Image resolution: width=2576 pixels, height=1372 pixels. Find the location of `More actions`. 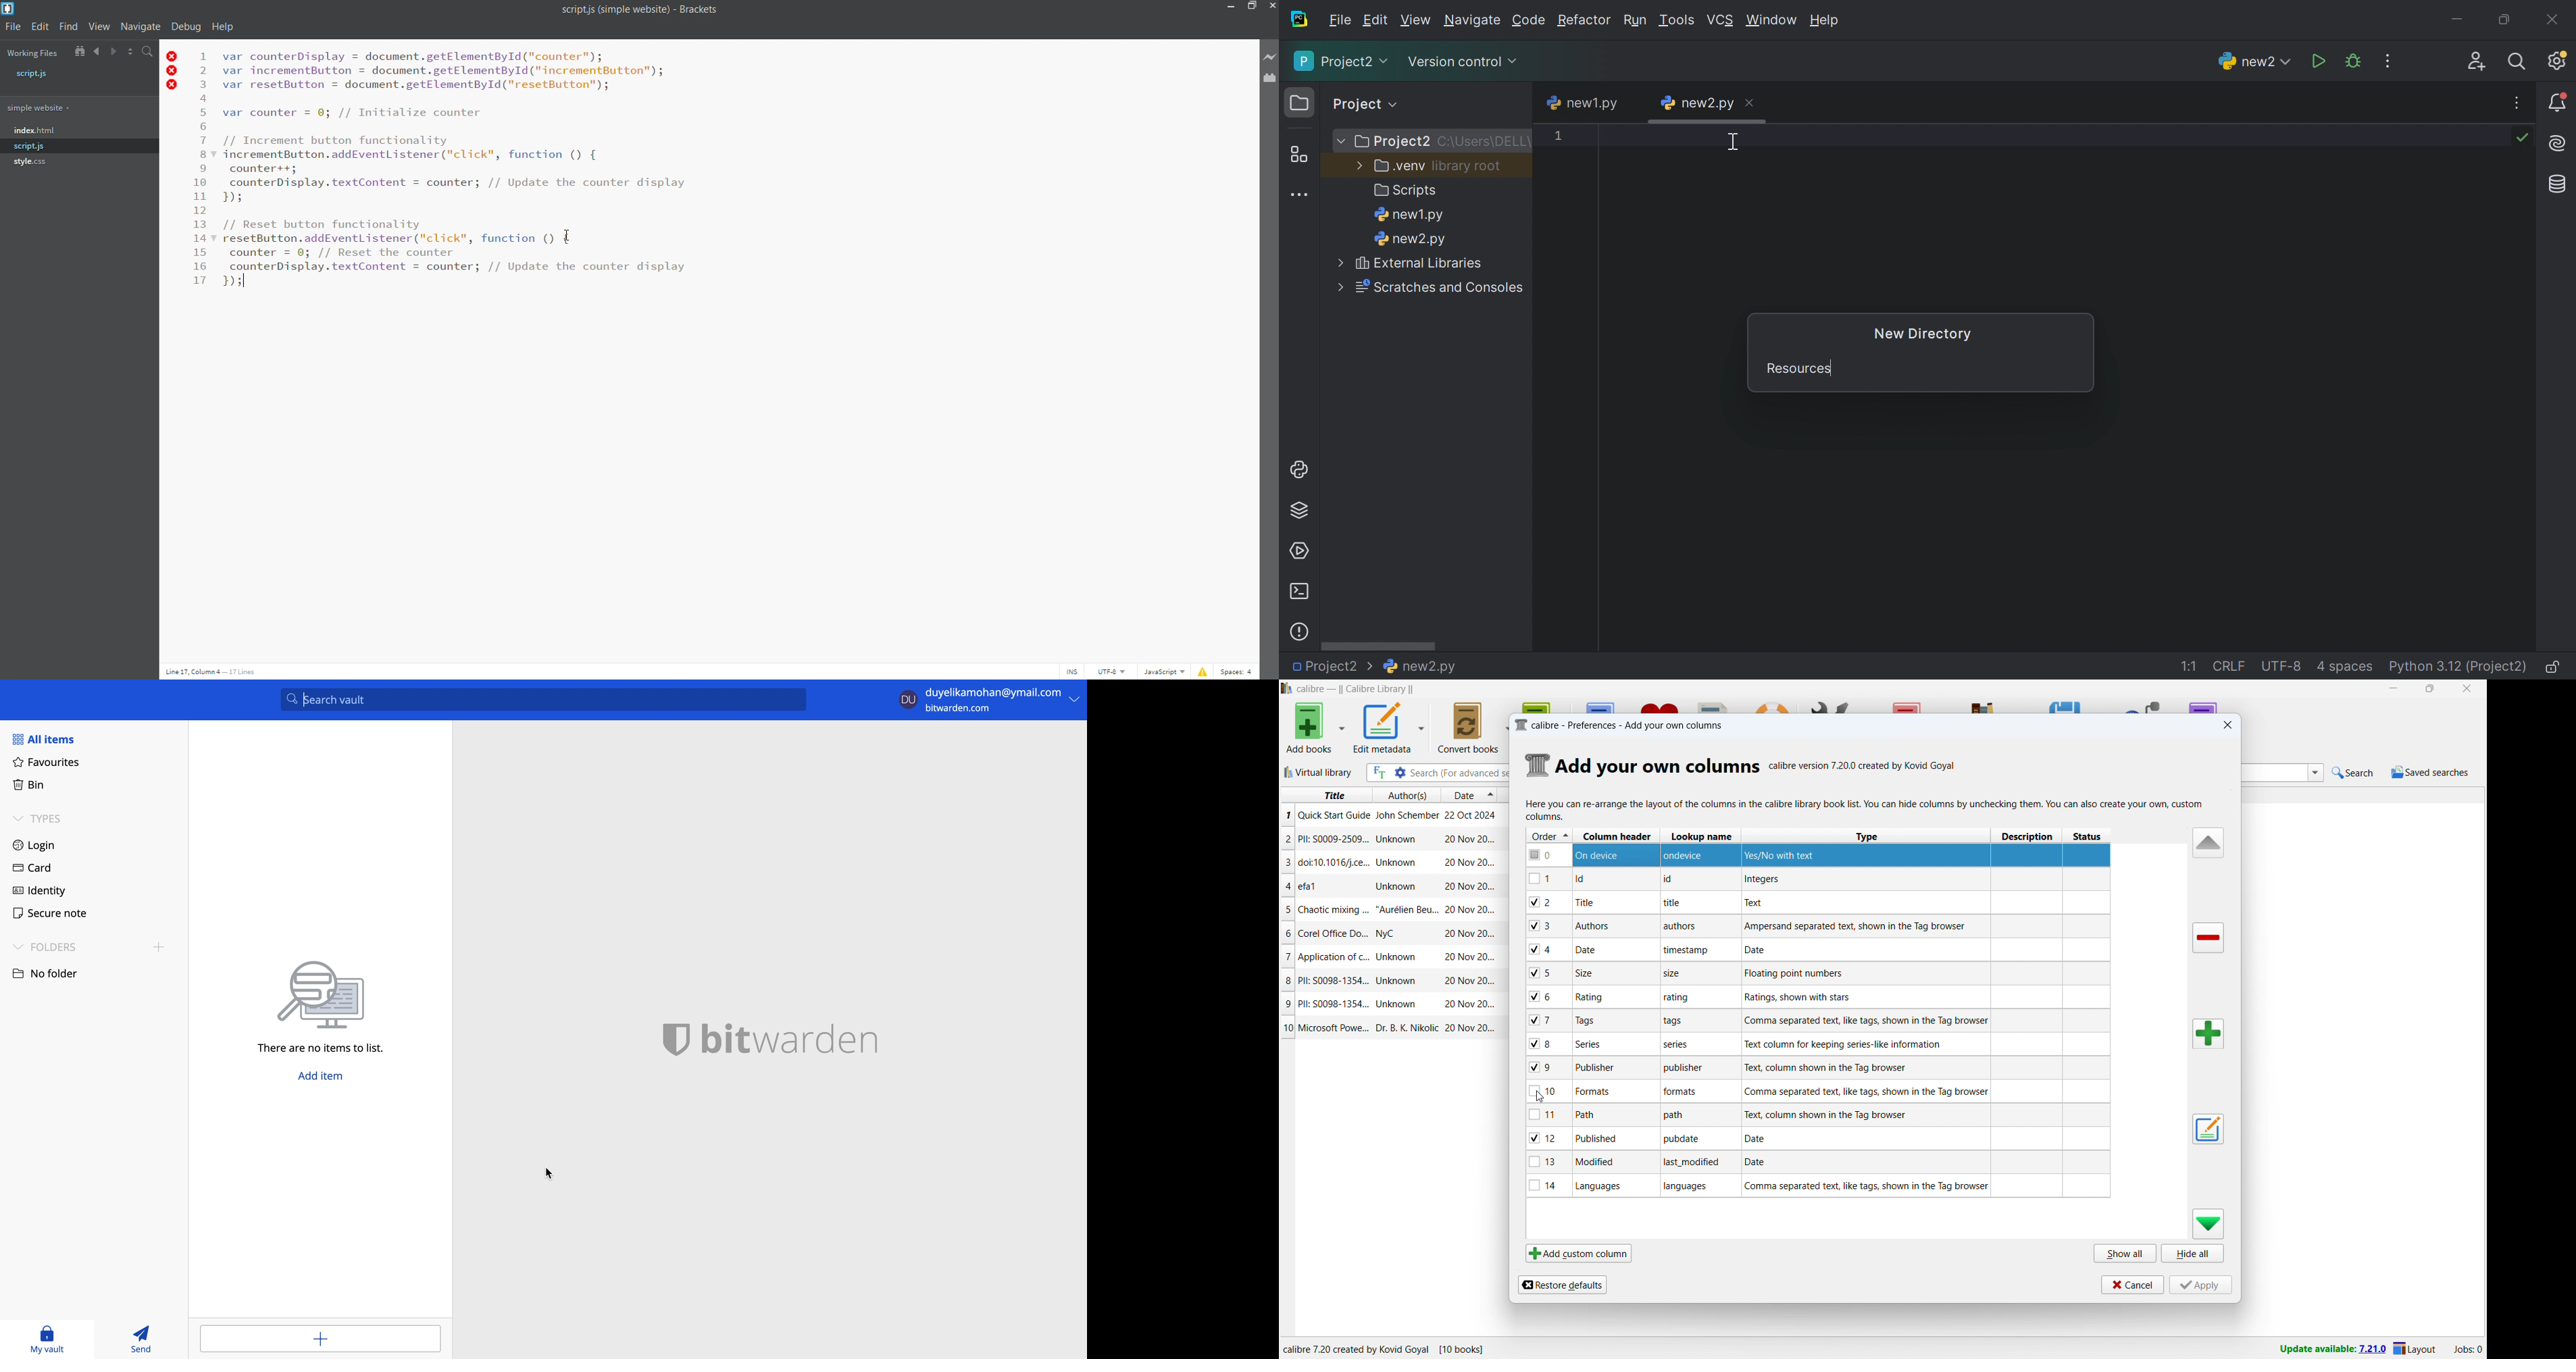

More actions is located at coordinates (2519, 103).